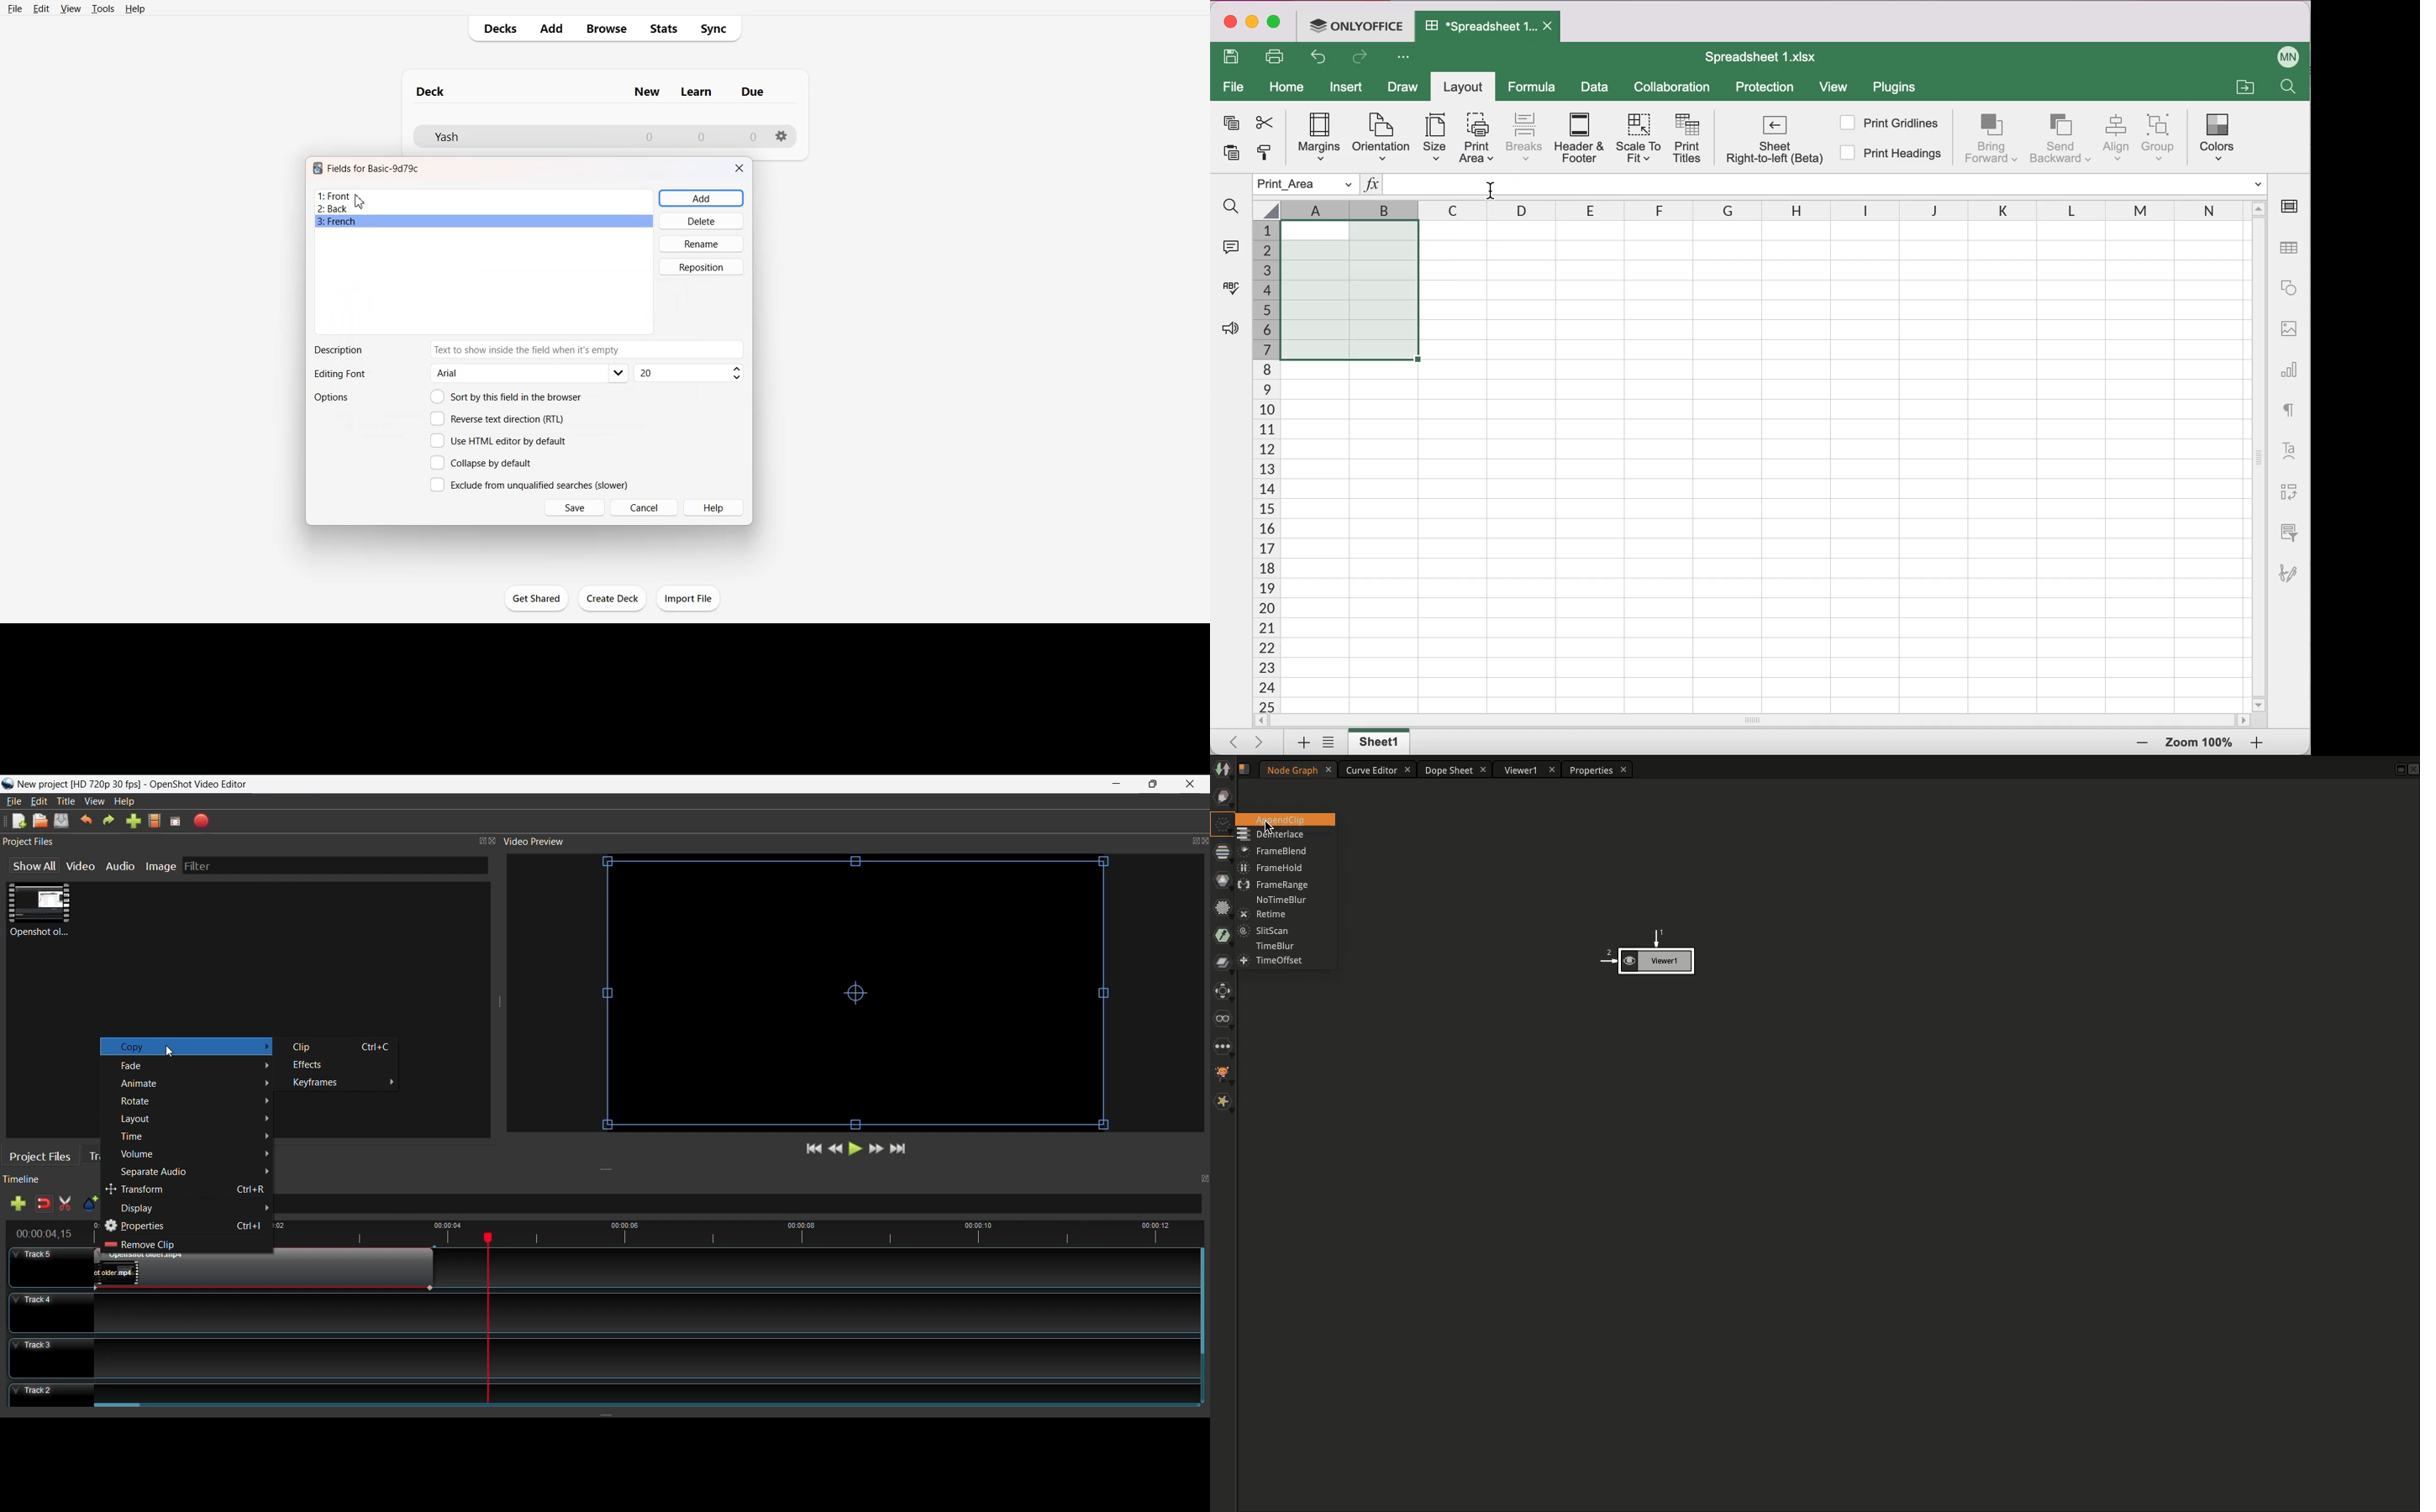 The image size is (2436, 1512). What do you see at coordinates (99, 1155) in the screenshot?
I see `Transitions` at bounding box center [99, 1155].